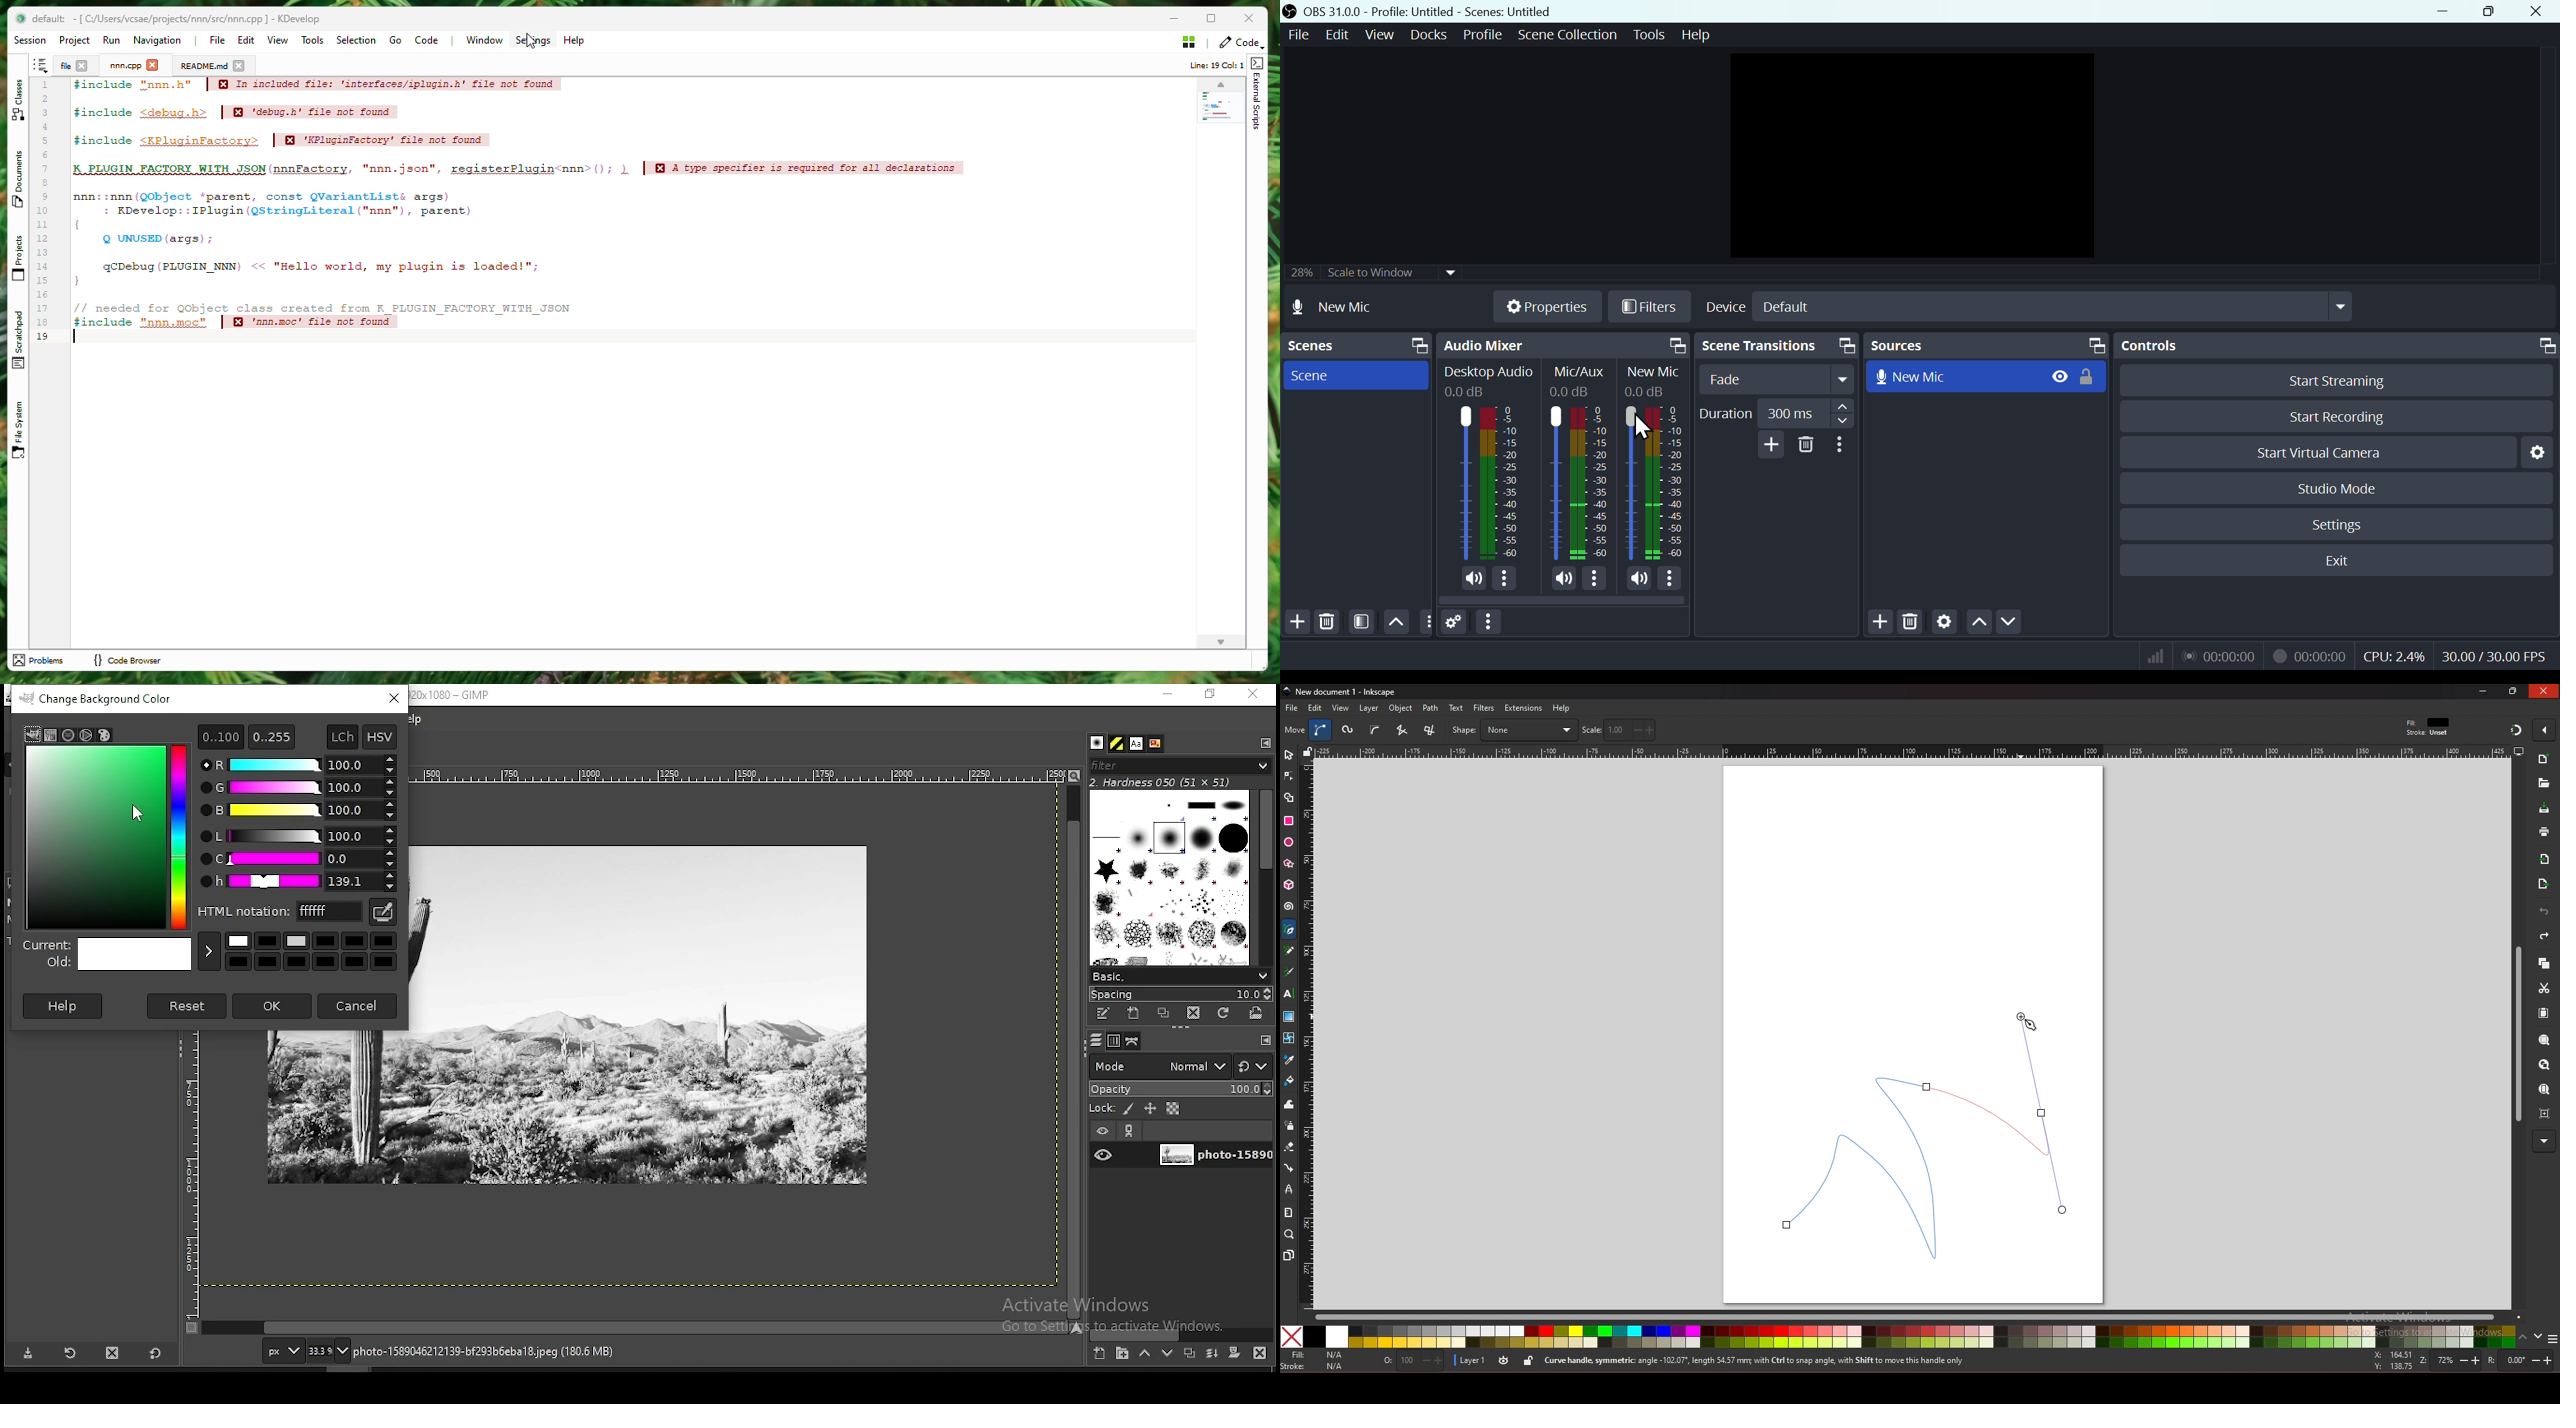 The width and height of the screenshot is (2576, 1428). Describe the element at coordinates (1382, 35) in the screenshot. I see `View` at that location.